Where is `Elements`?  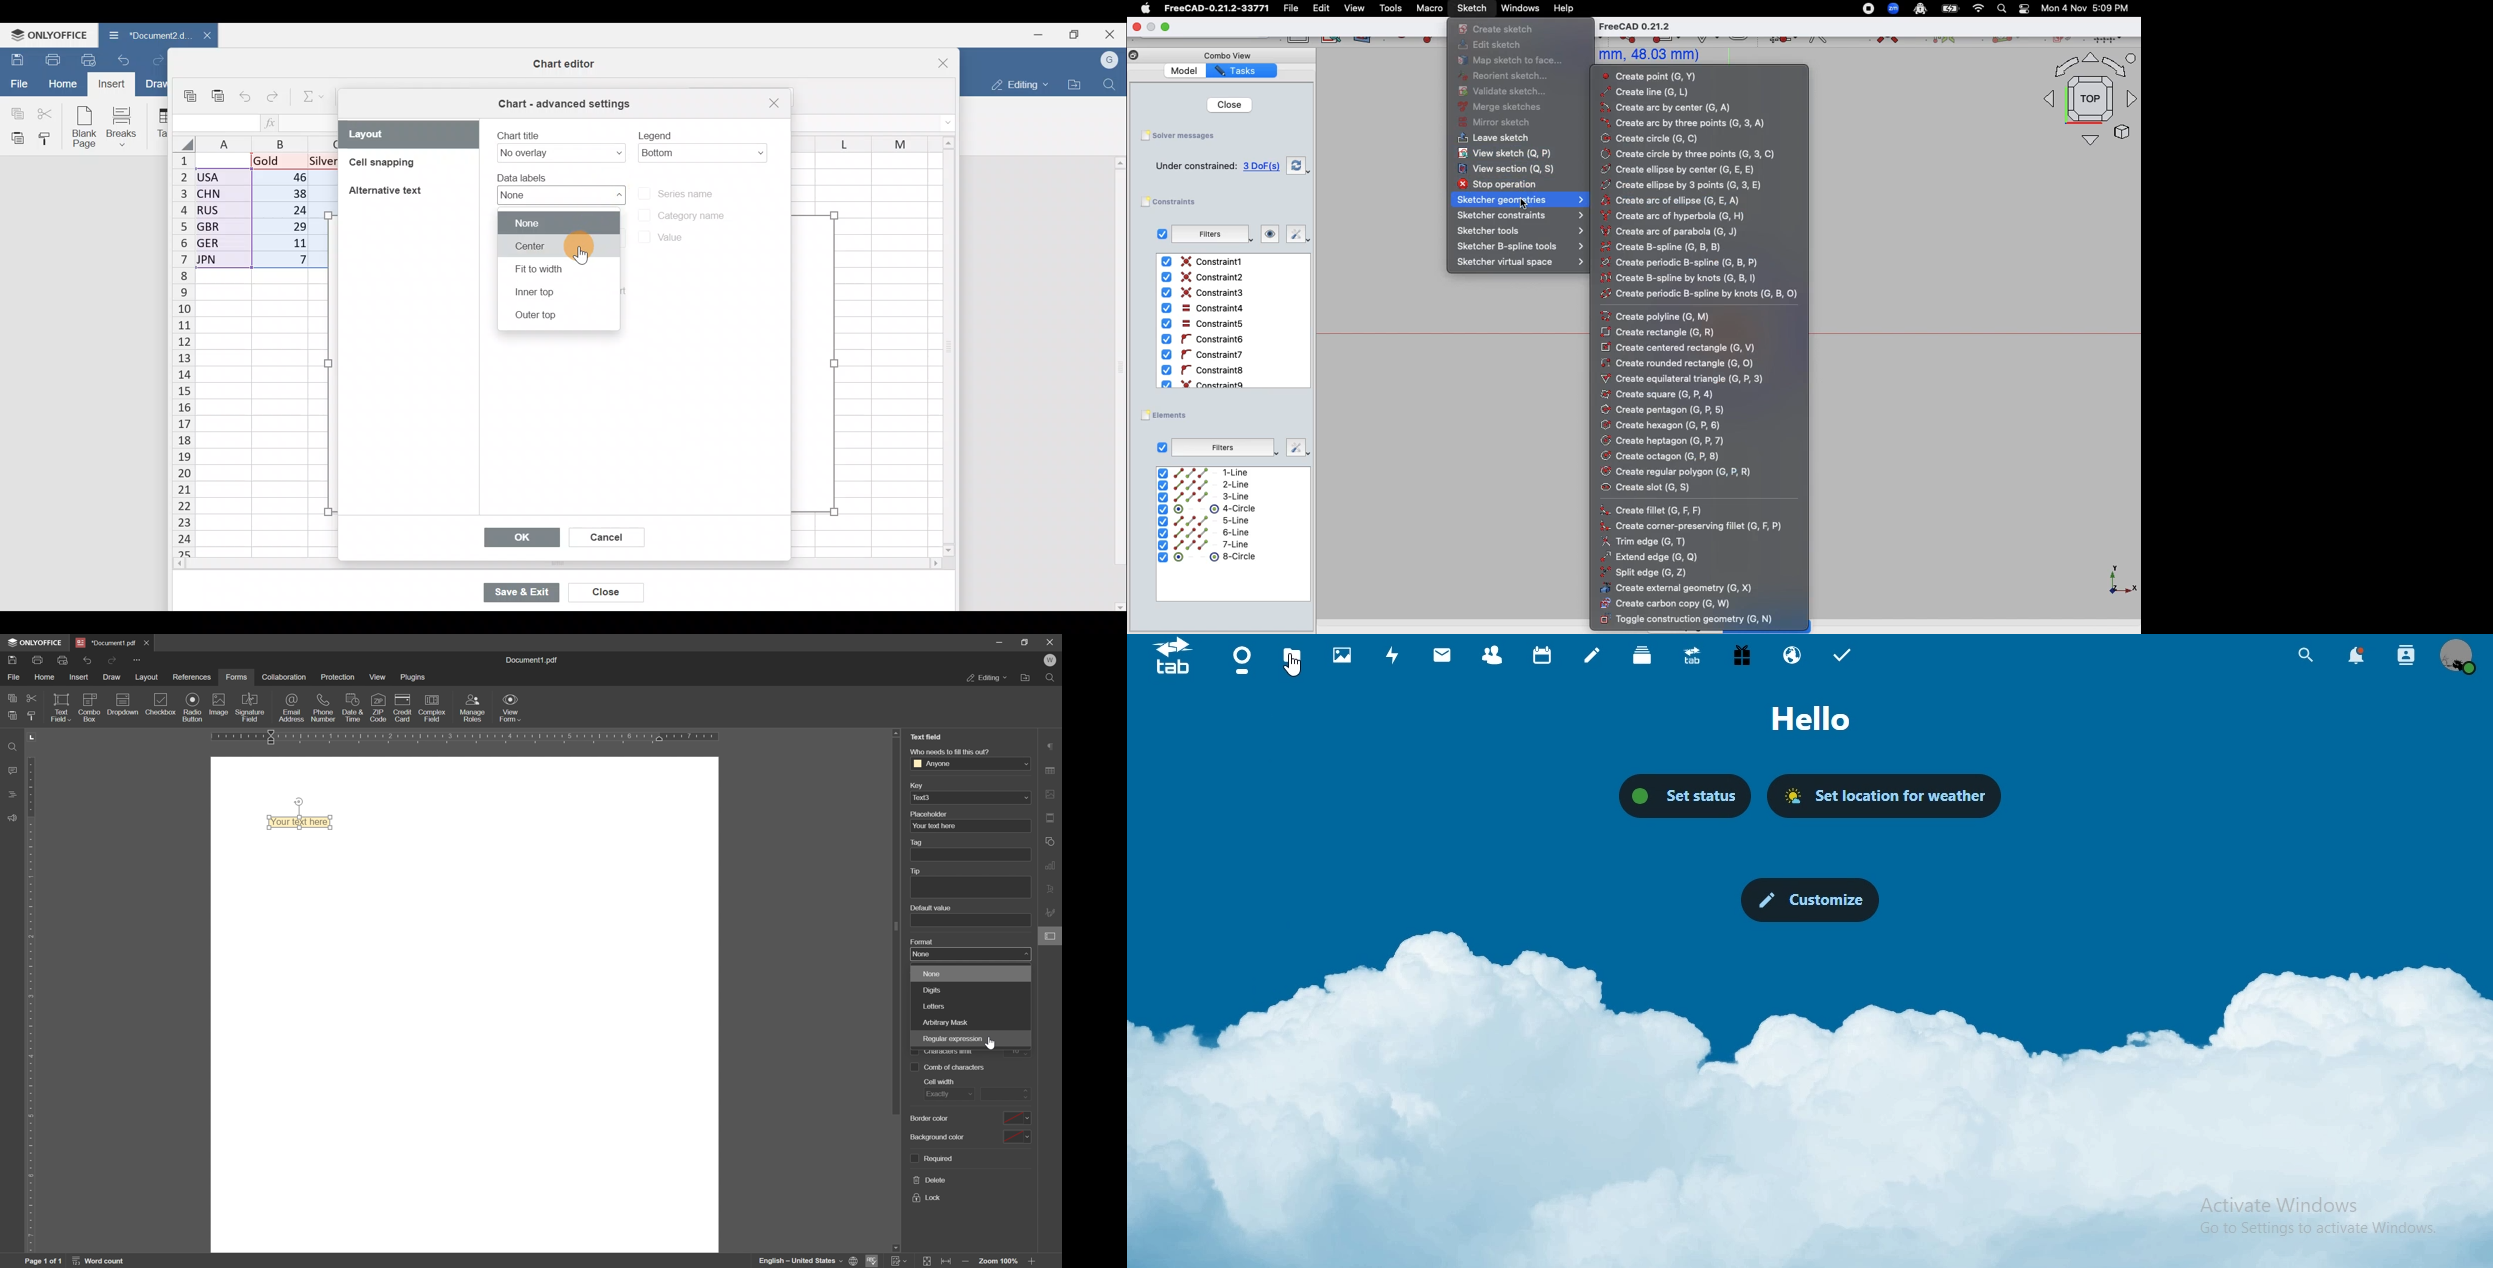 Elements is located at coordinates (1168, 415).